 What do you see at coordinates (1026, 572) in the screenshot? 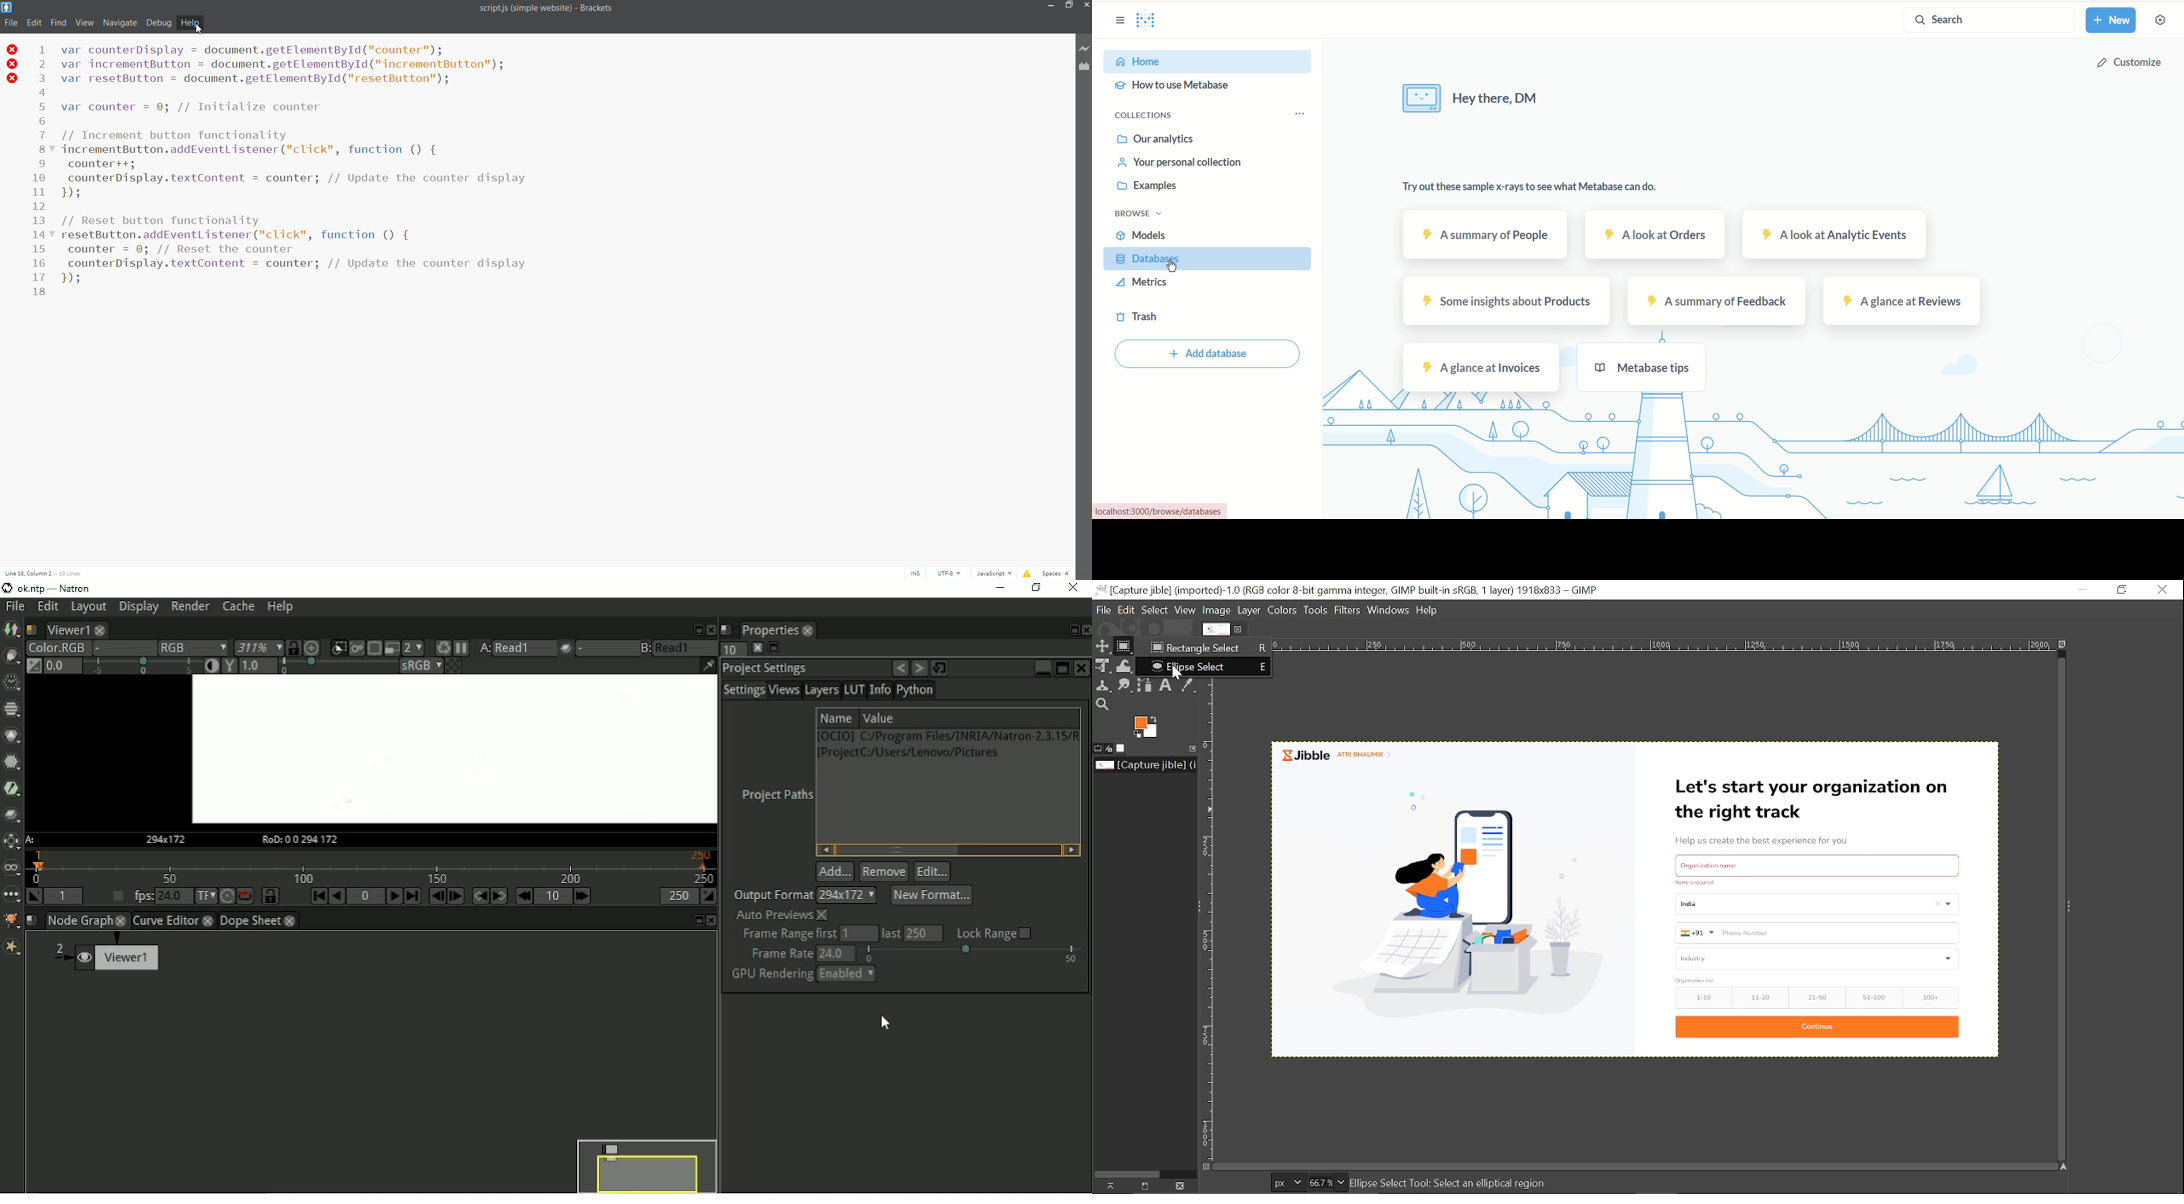
I see `error` at bounding box center [1026, 572].